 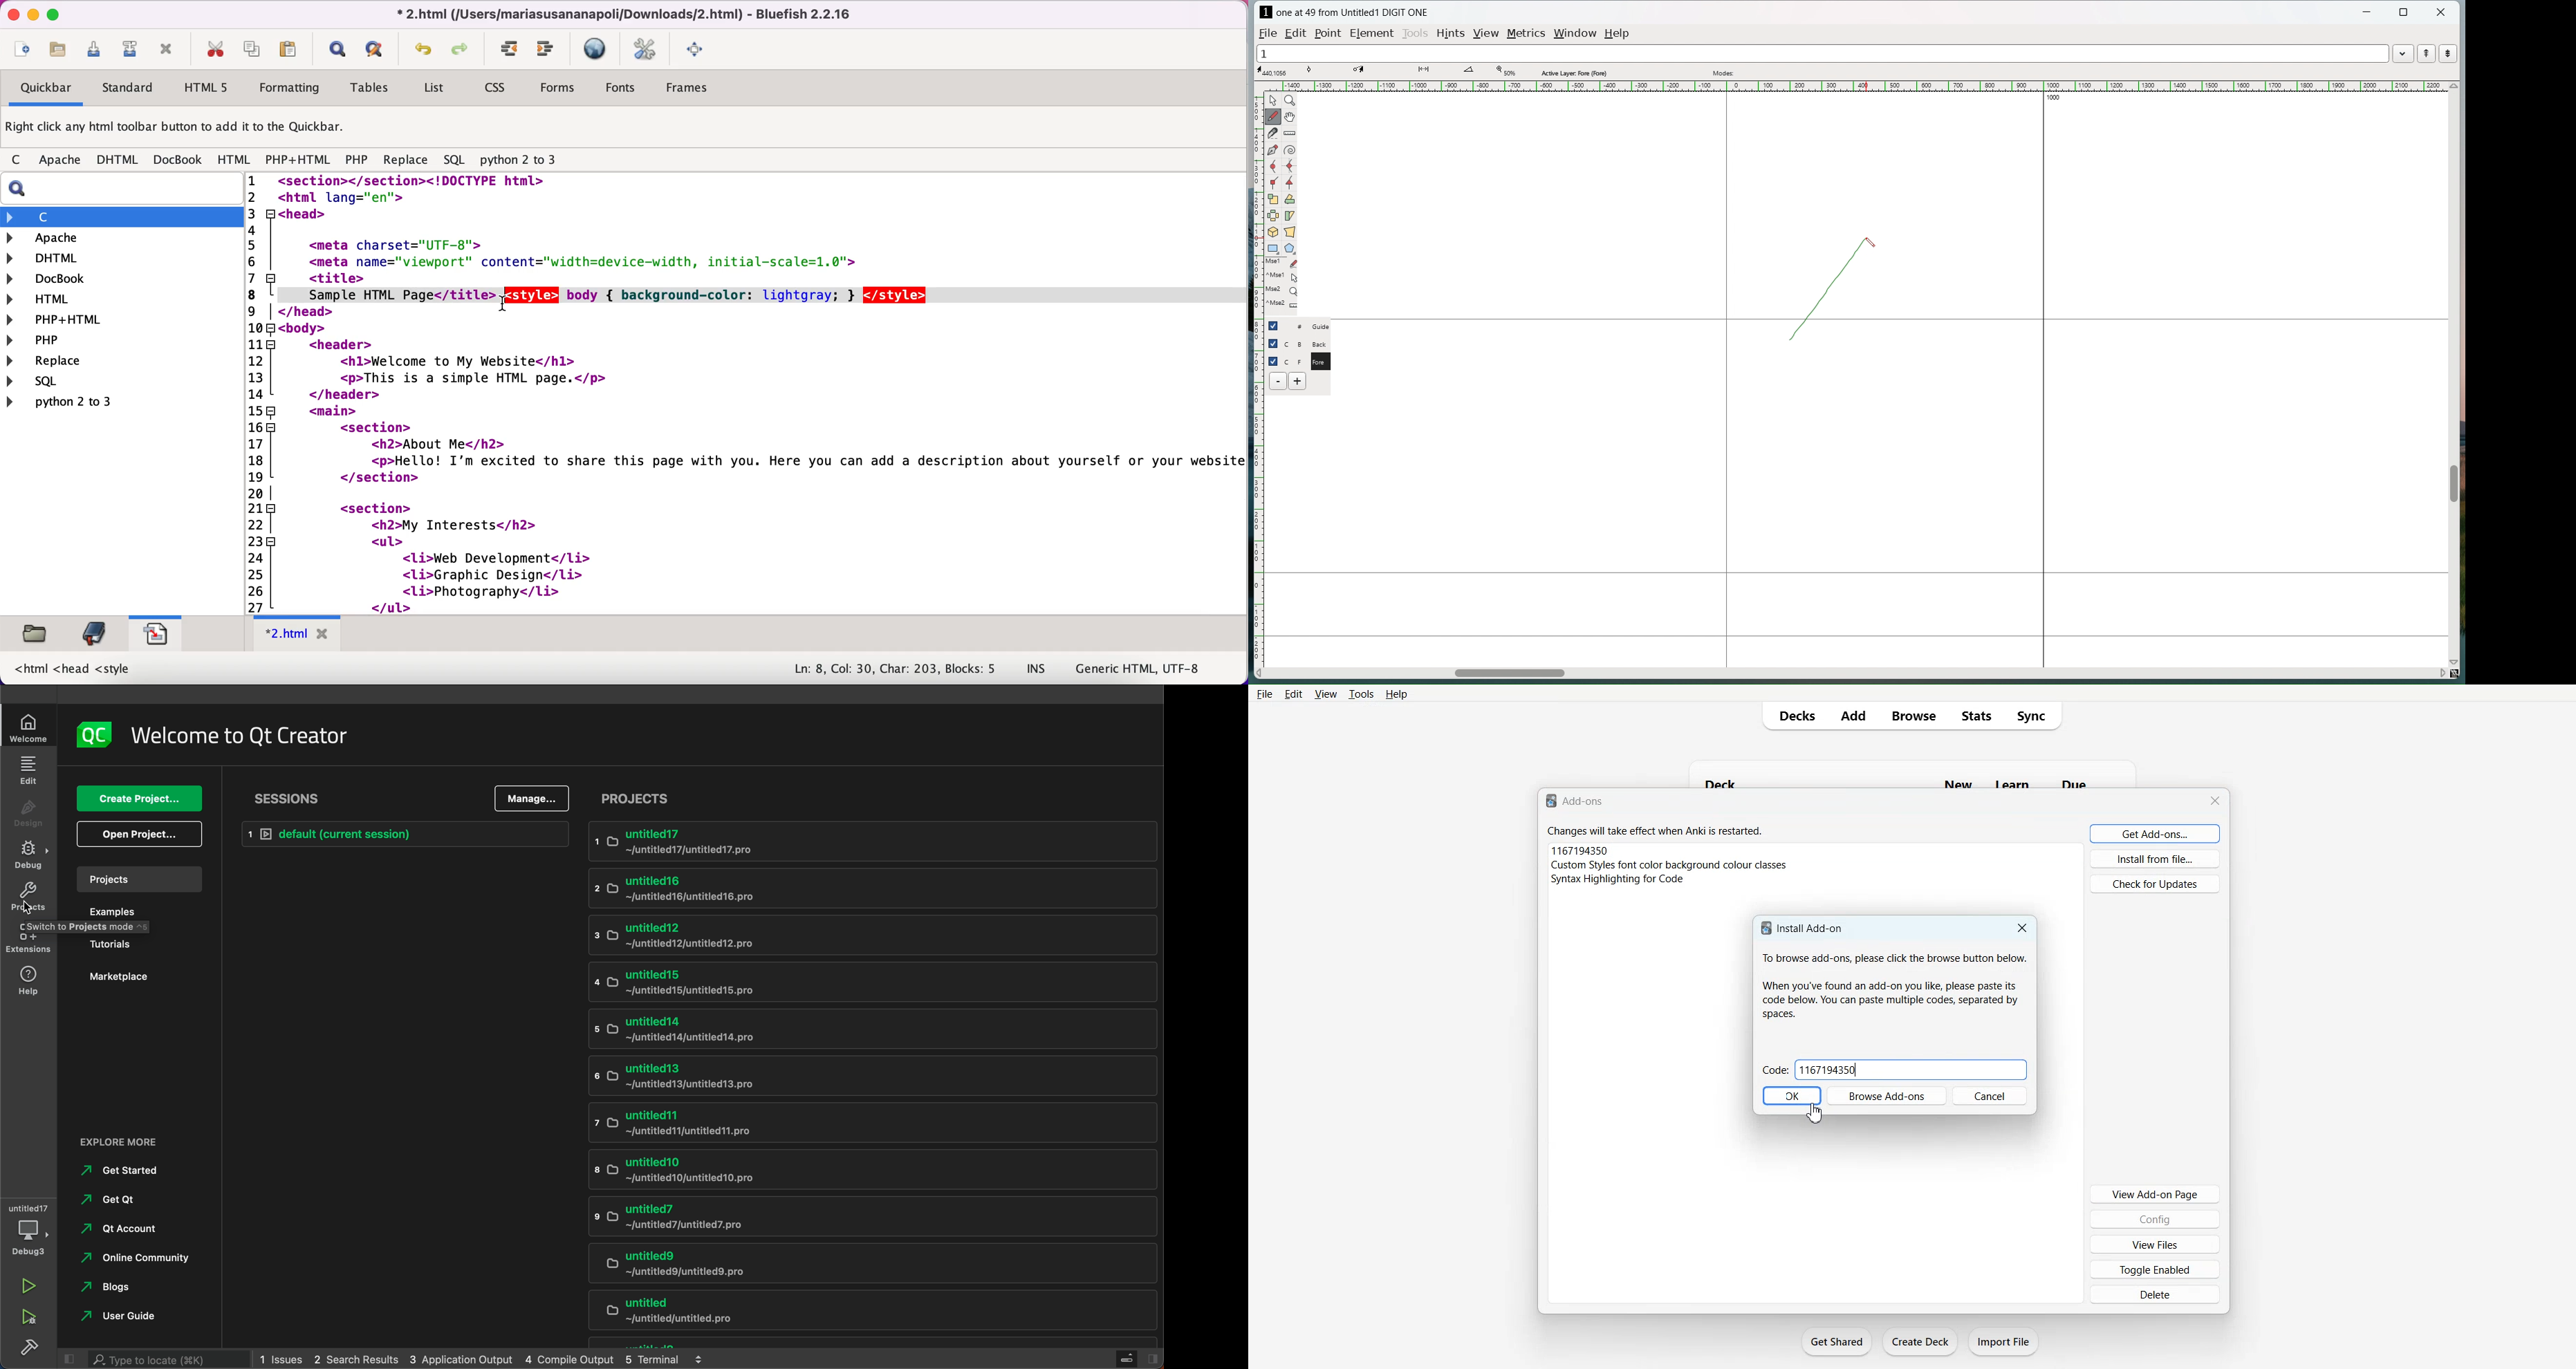 I want to click on View, so click(x=1325, y=694).